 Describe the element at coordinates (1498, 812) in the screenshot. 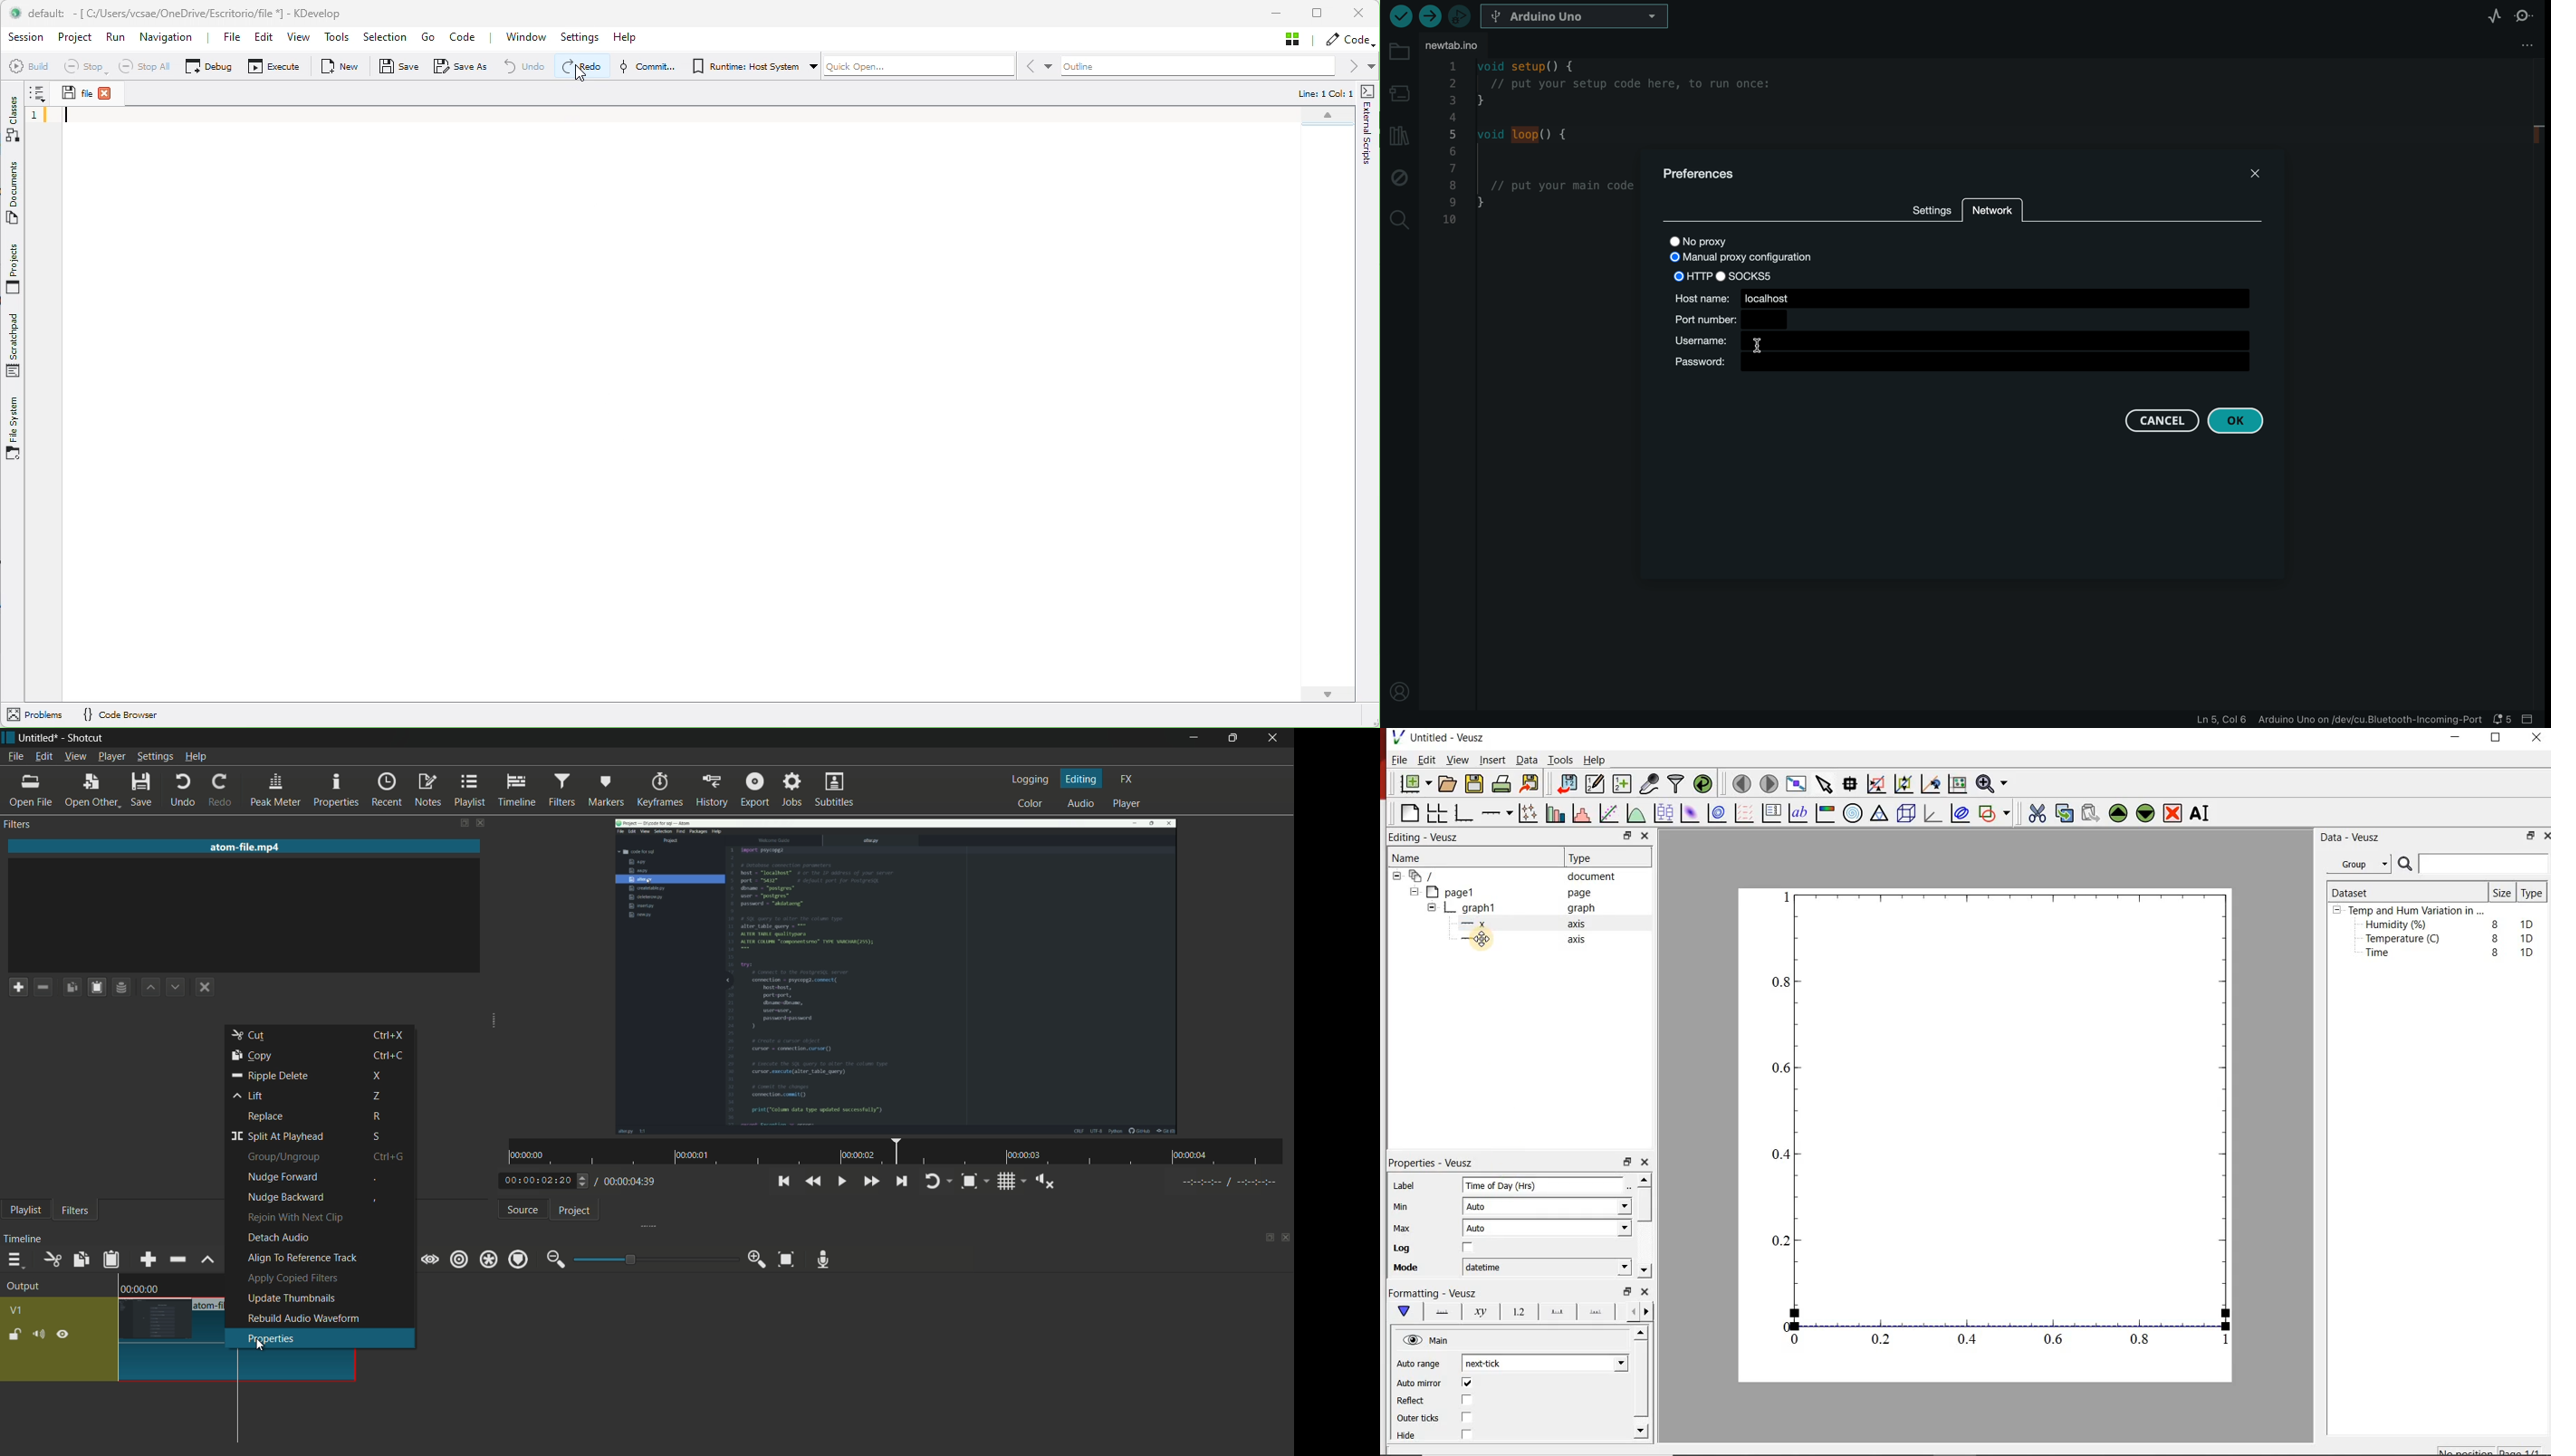

I see `add an axis to a plot` at that location.